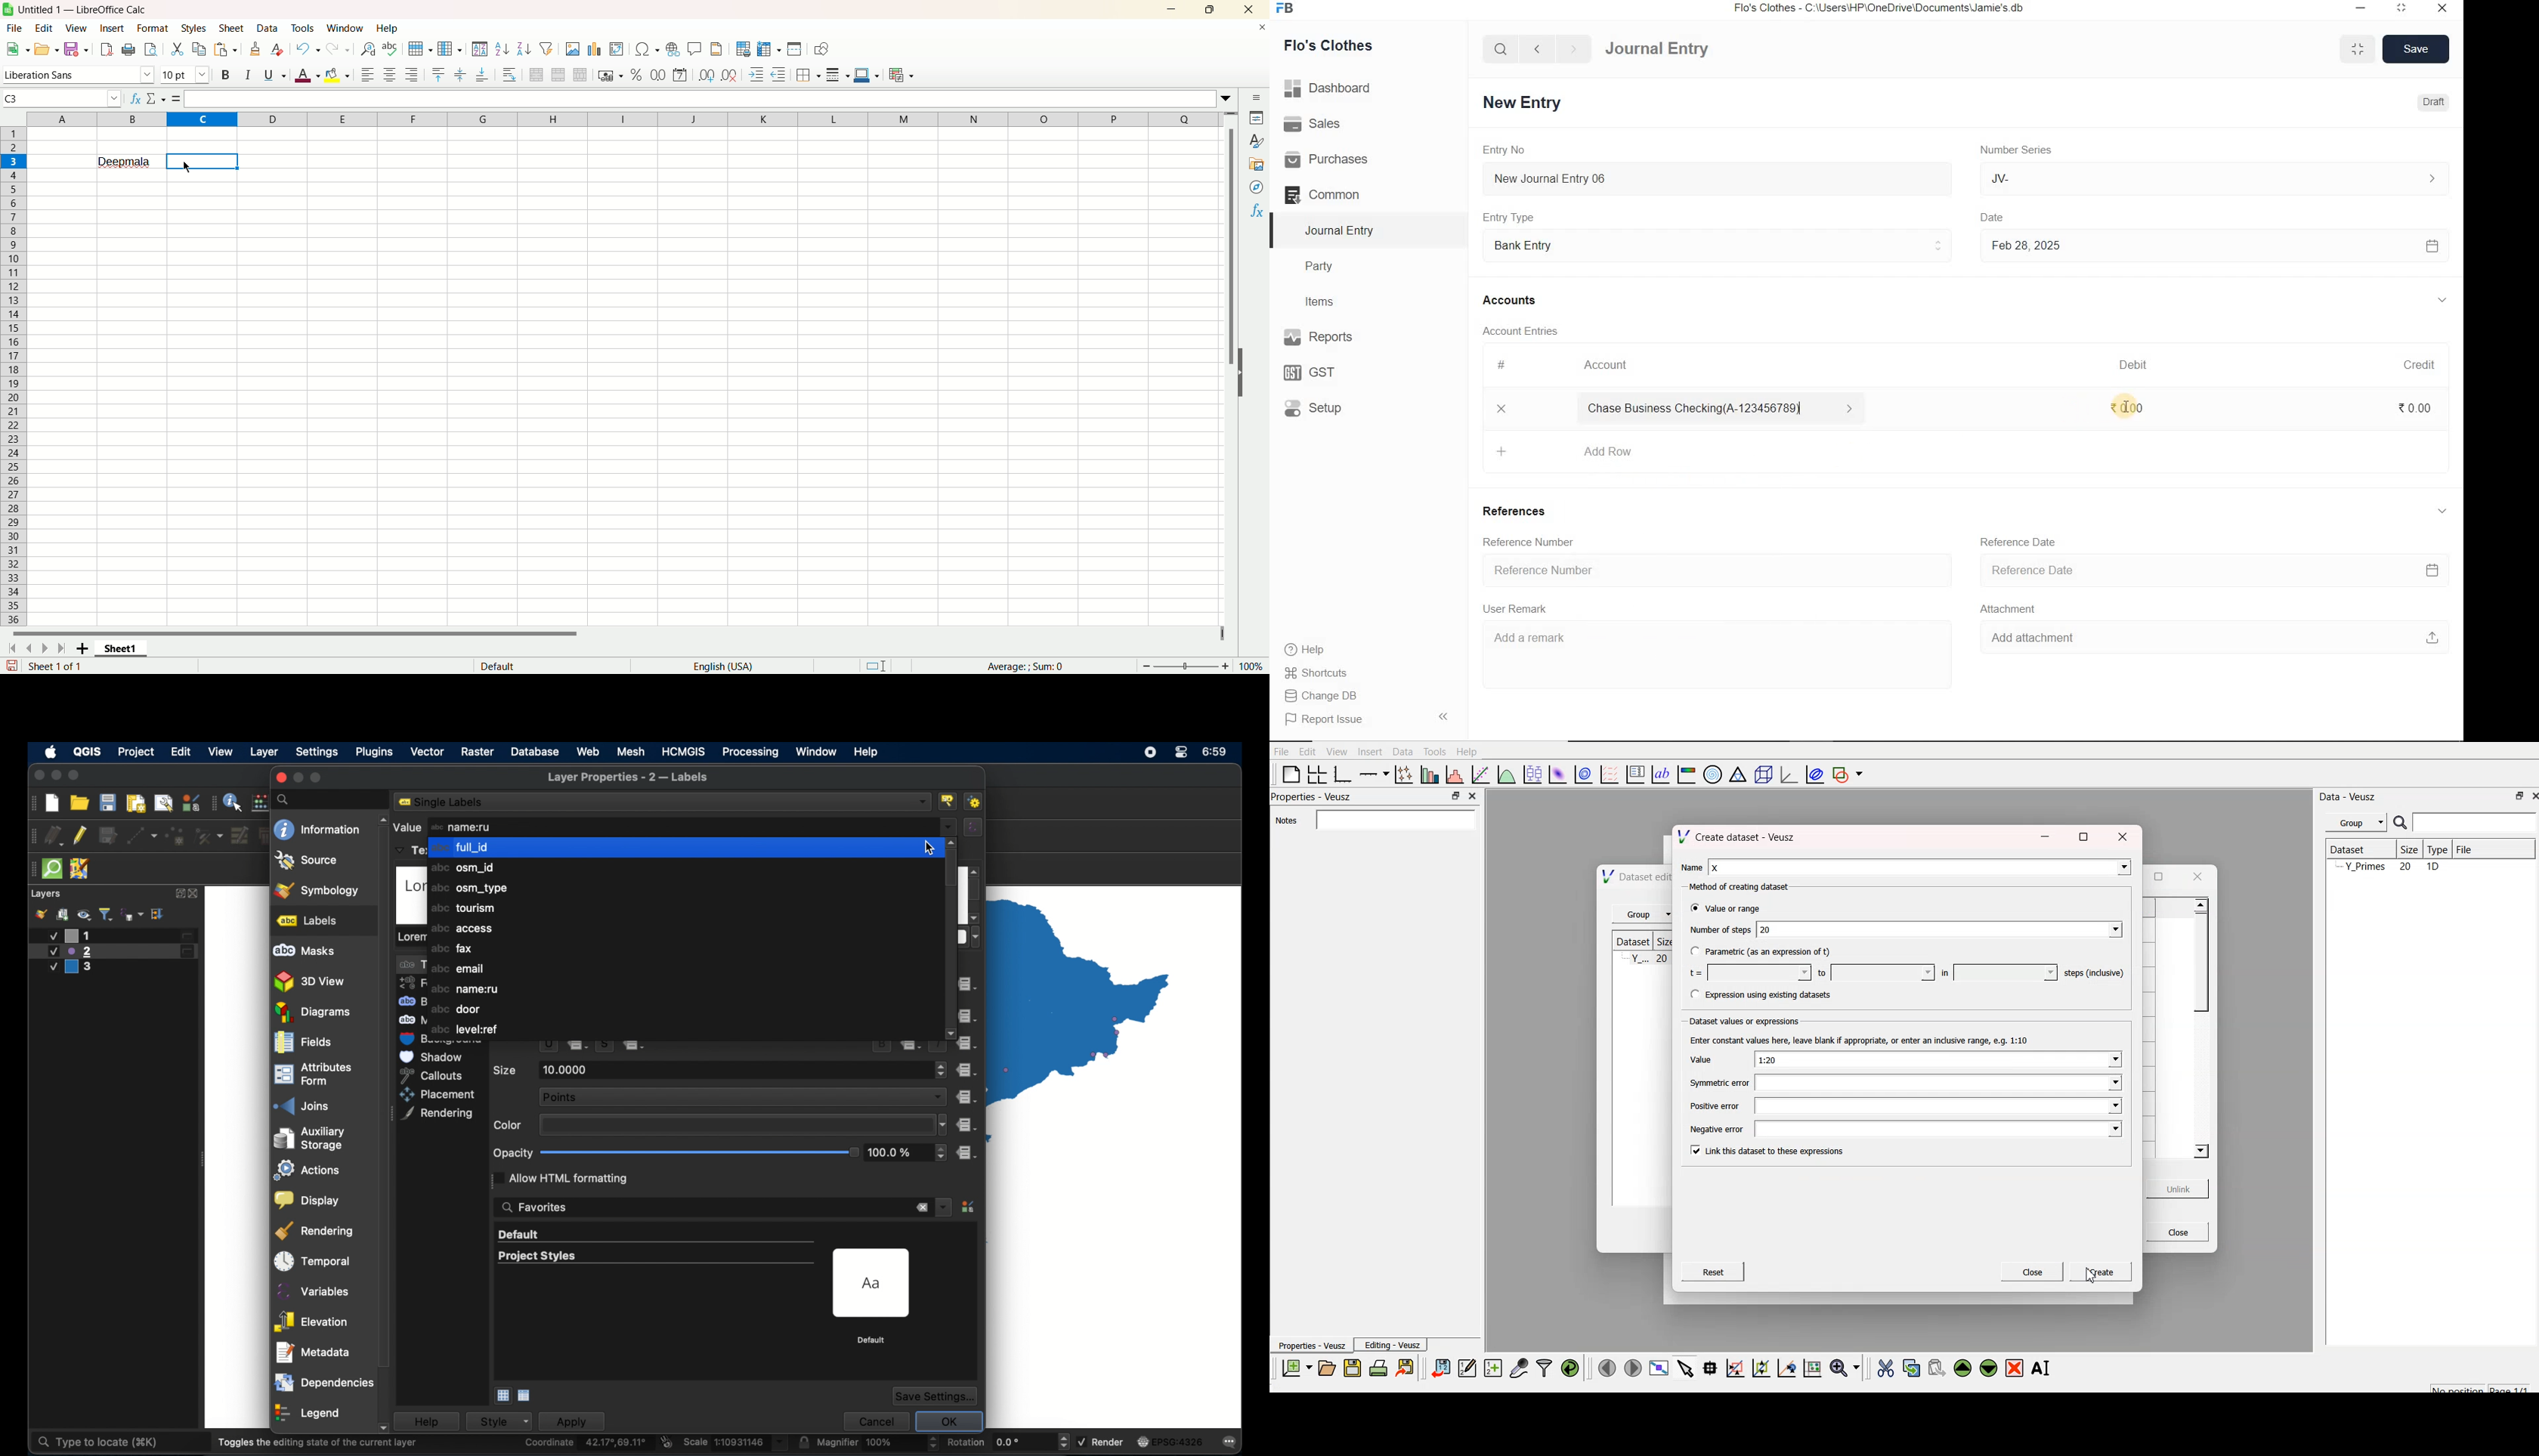  Describe the element at coordinates (1493, 1370) in the screenshot. I see `create a new dataset` at that location.